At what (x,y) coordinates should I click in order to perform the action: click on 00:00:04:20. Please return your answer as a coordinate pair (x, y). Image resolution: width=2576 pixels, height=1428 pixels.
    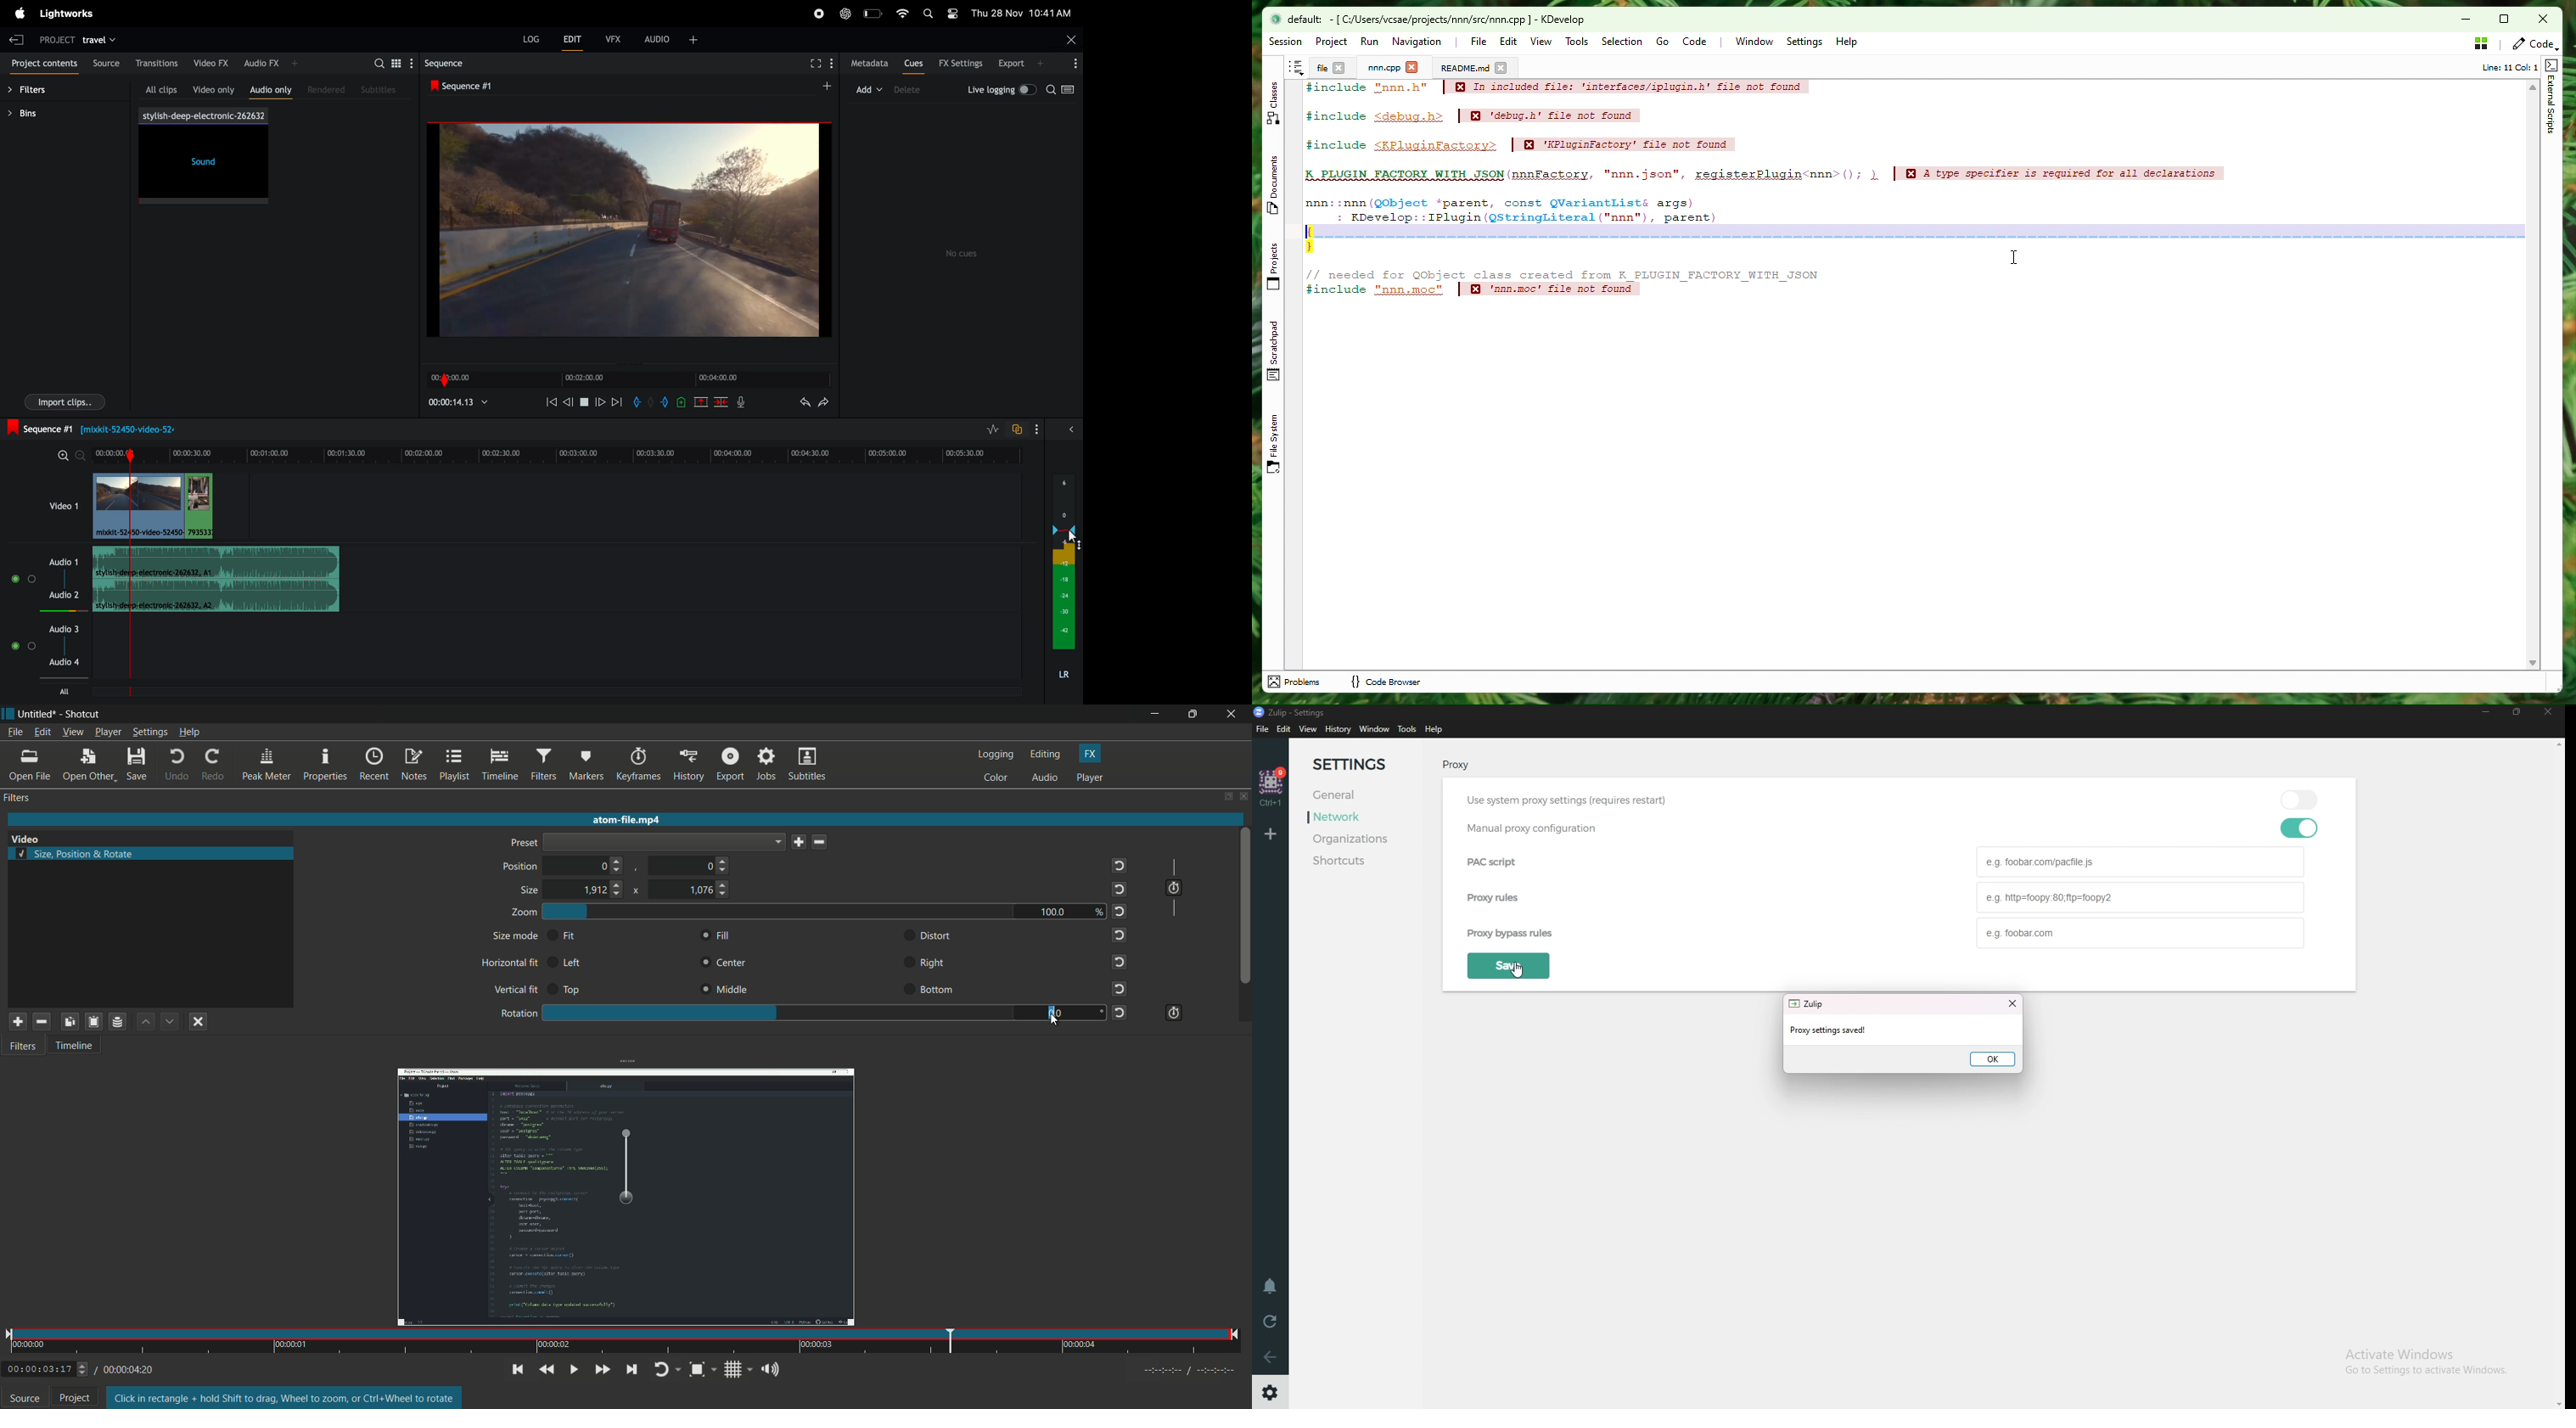
    Looking at the image, I should click on (125, 1371).